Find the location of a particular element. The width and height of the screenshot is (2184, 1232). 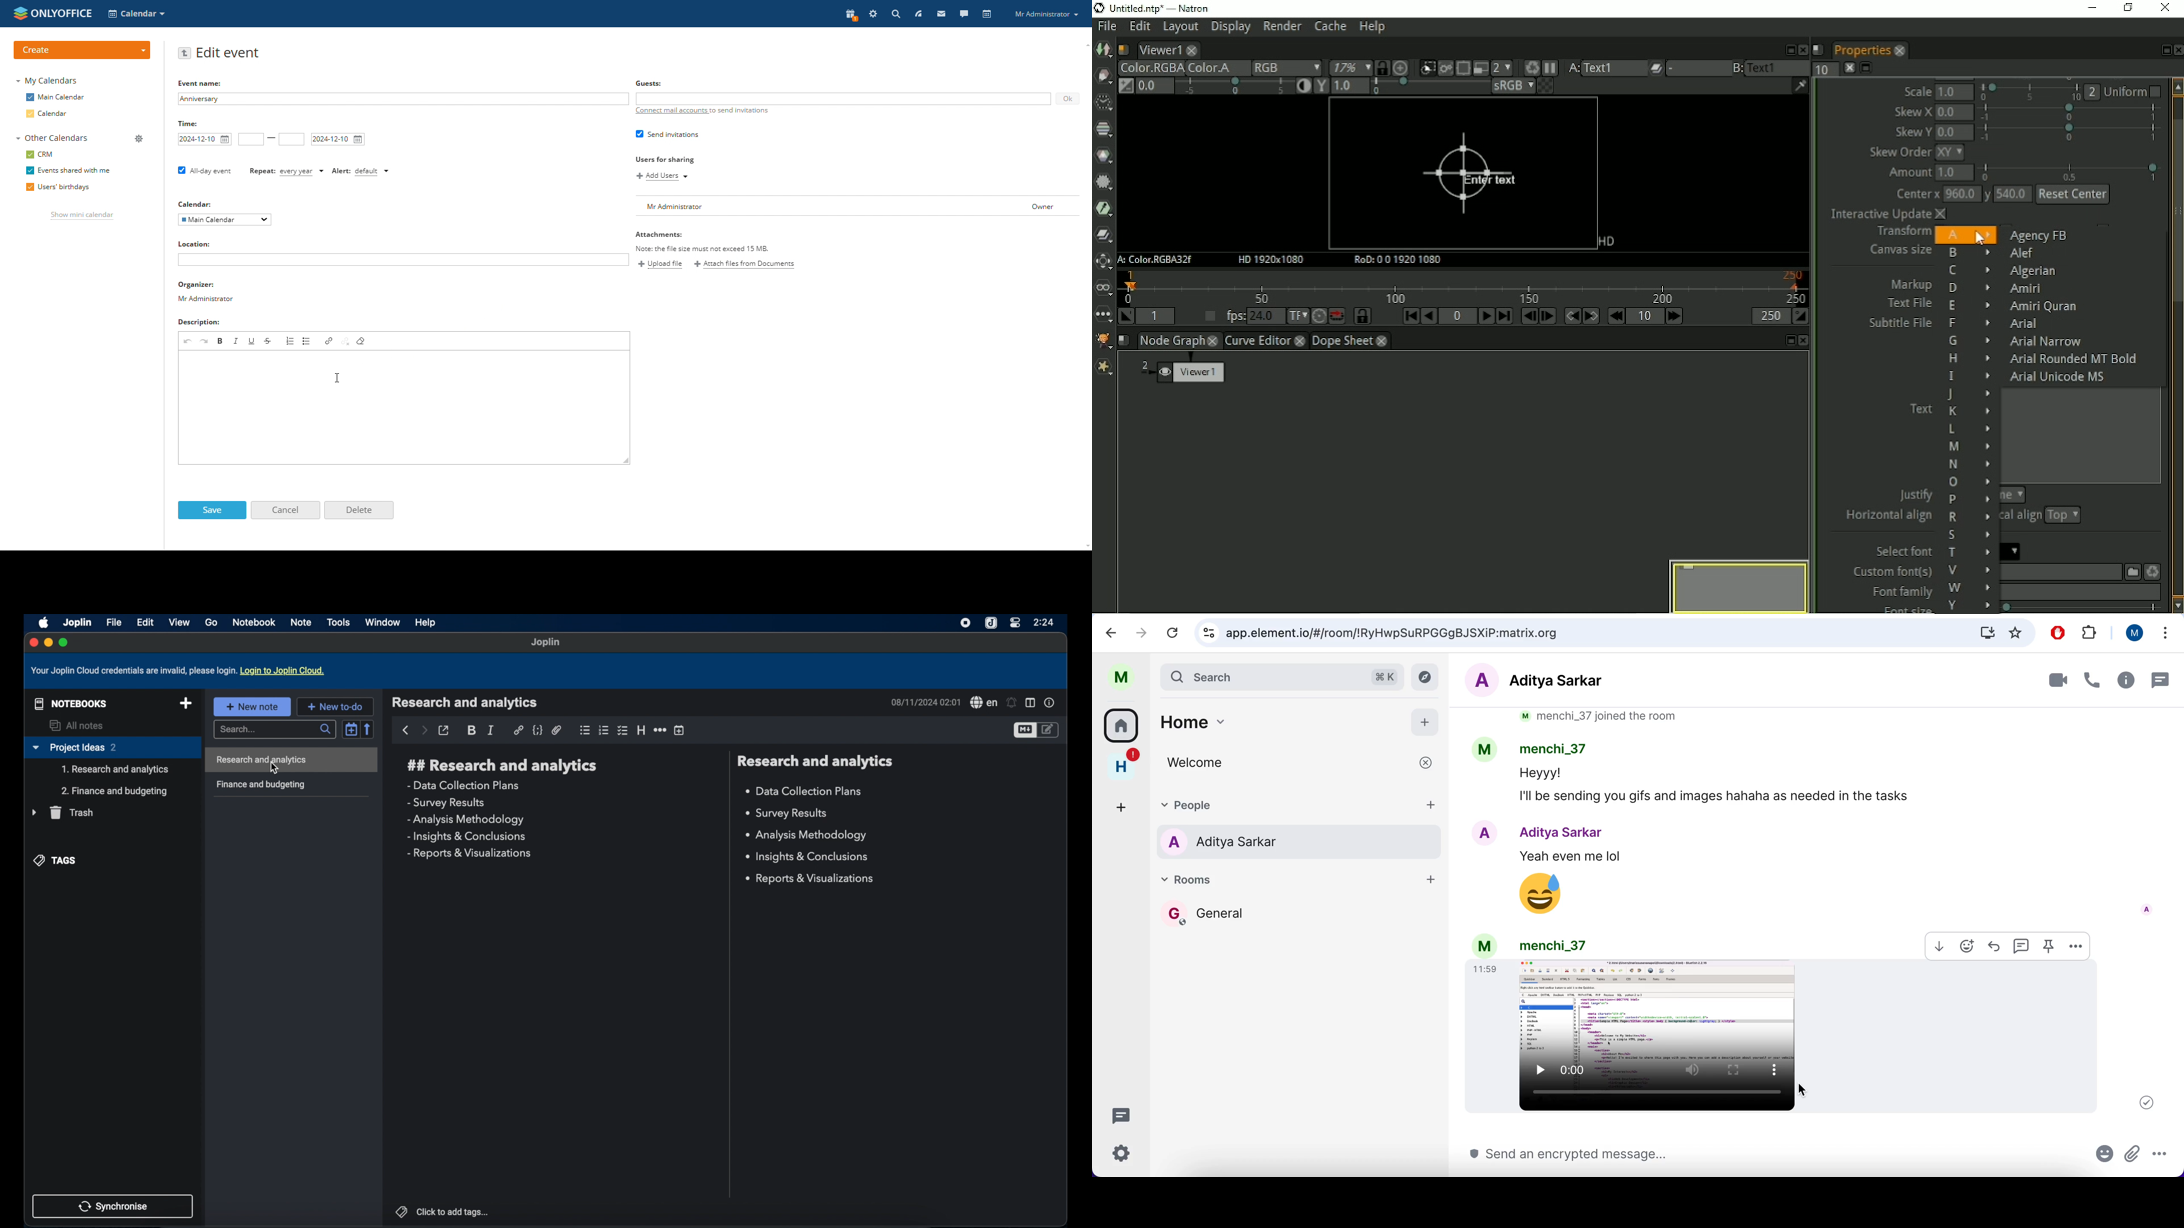

reports and visualization is located at coordinates (812, 879).